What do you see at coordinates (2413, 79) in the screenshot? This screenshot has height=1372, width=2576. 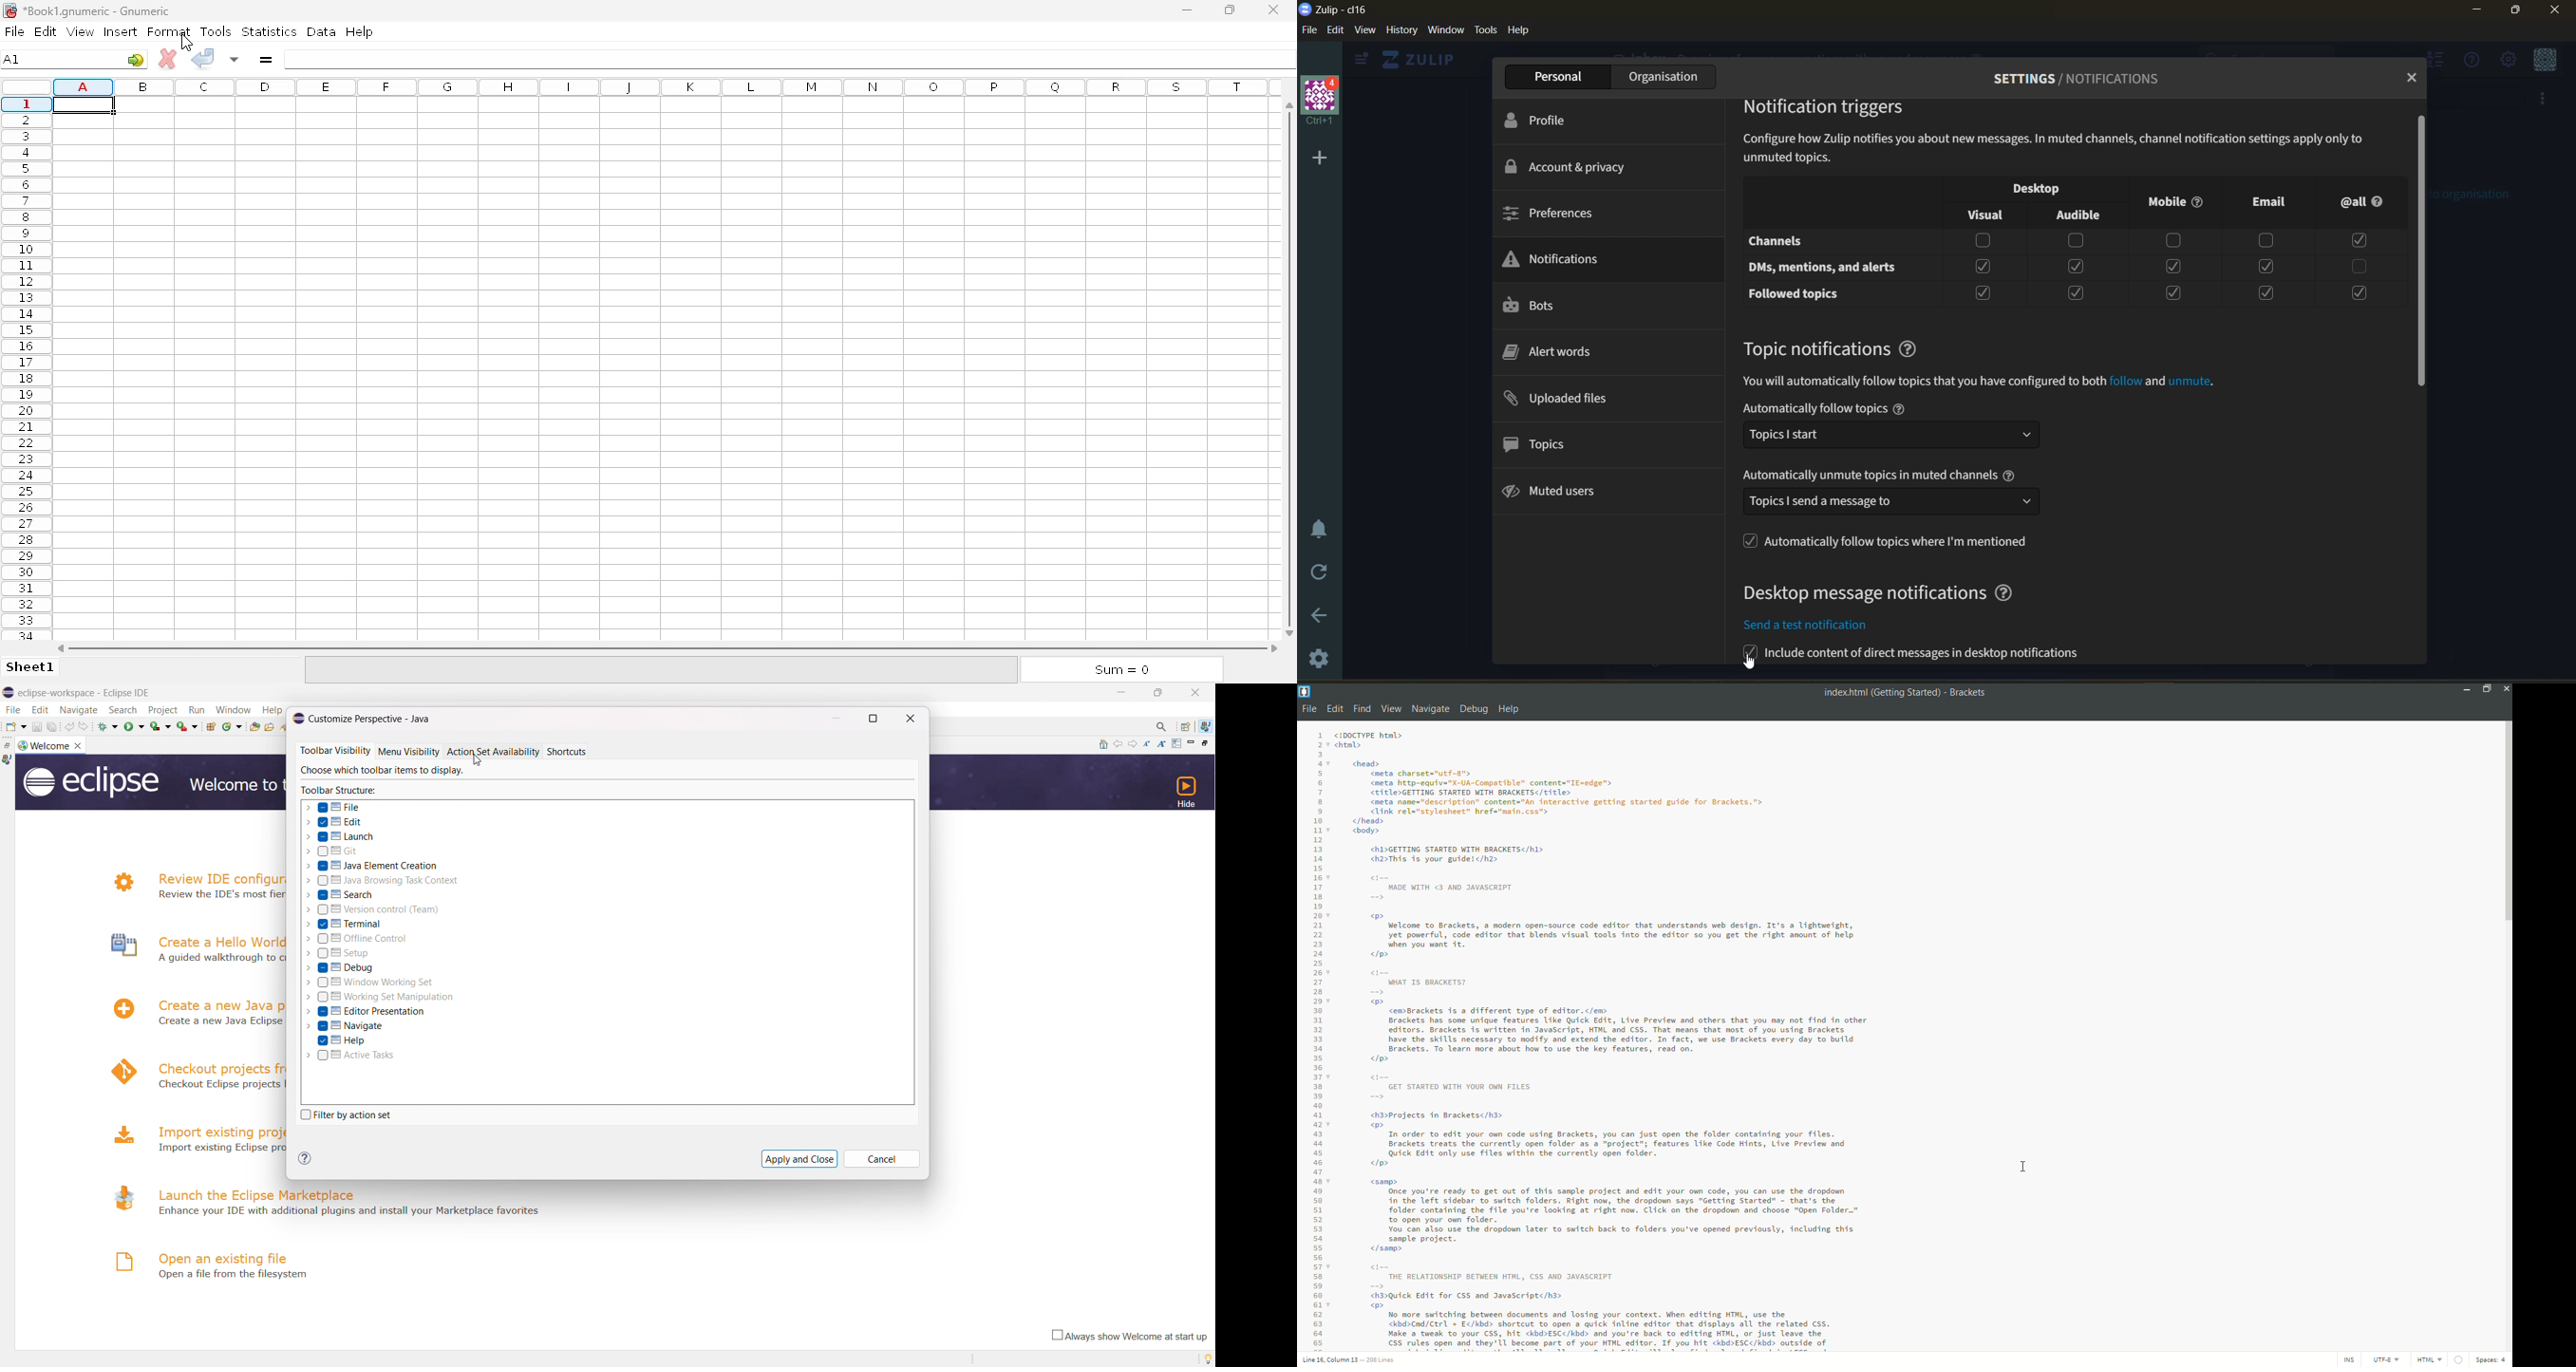 I see `close tab` at bounding box center [2413, 79].